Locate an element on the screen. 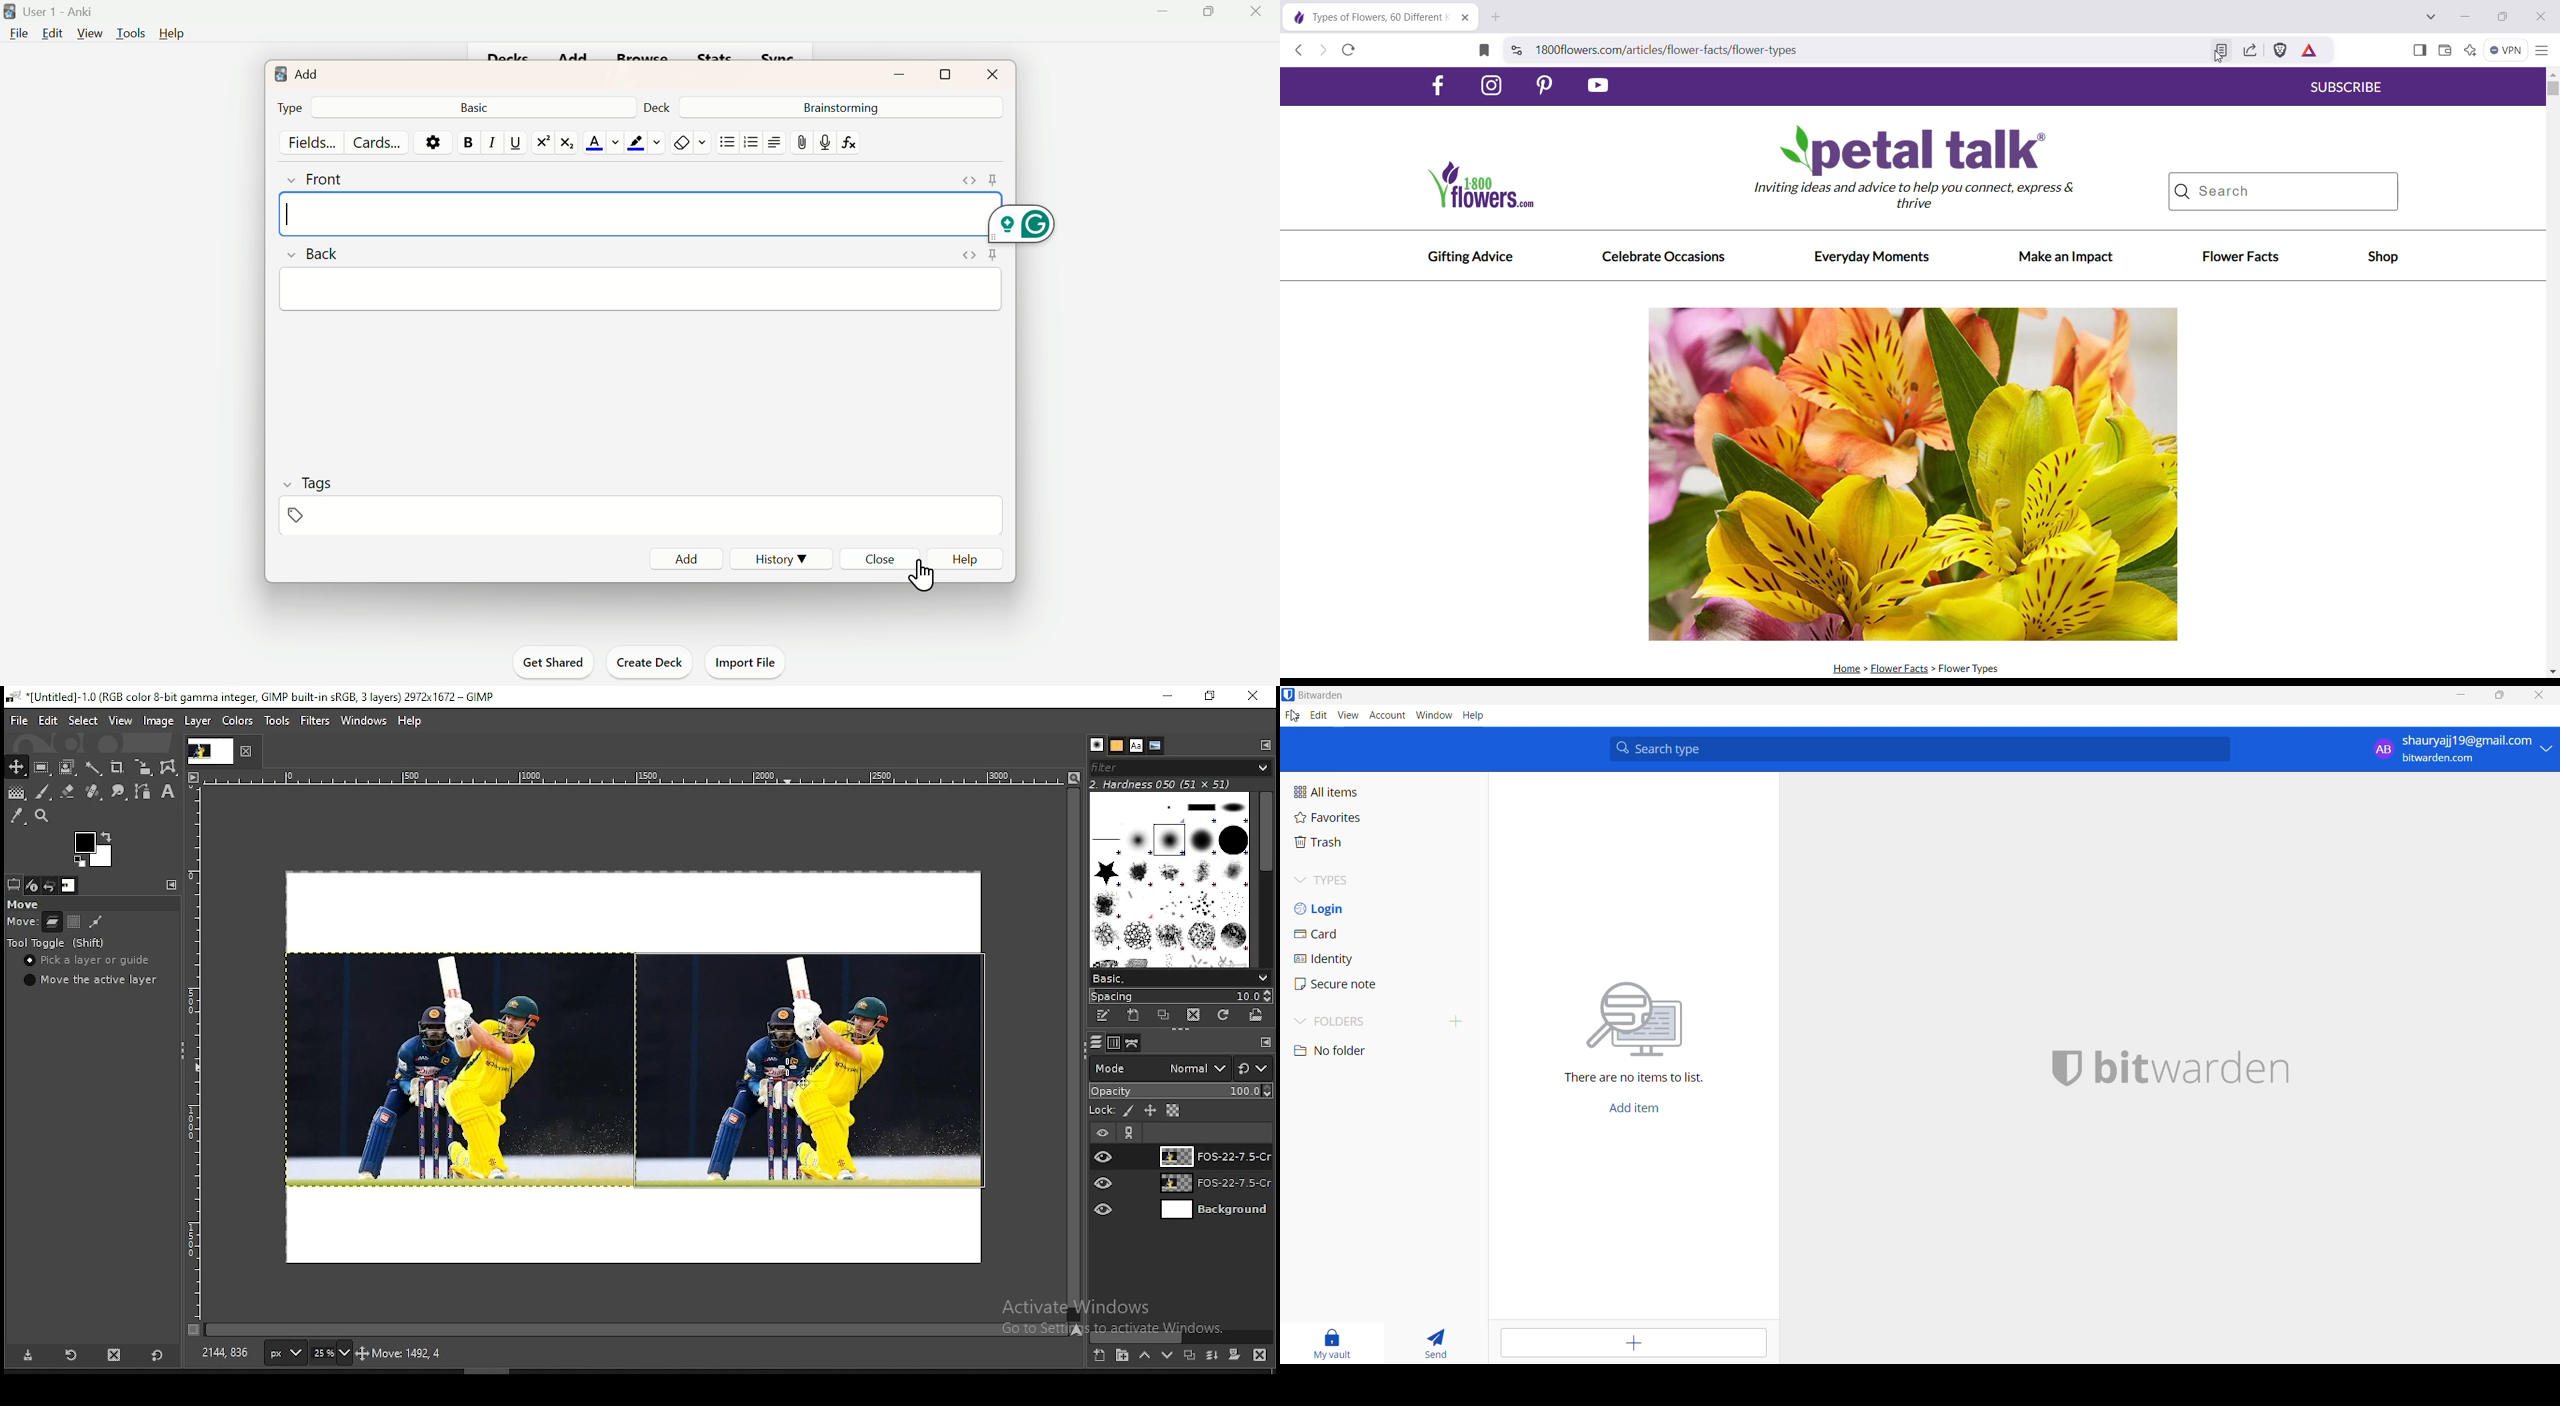 Image resolution: width=2576 pixels, height=1428 pixels. channels is located at coordinates (1112, 1044).